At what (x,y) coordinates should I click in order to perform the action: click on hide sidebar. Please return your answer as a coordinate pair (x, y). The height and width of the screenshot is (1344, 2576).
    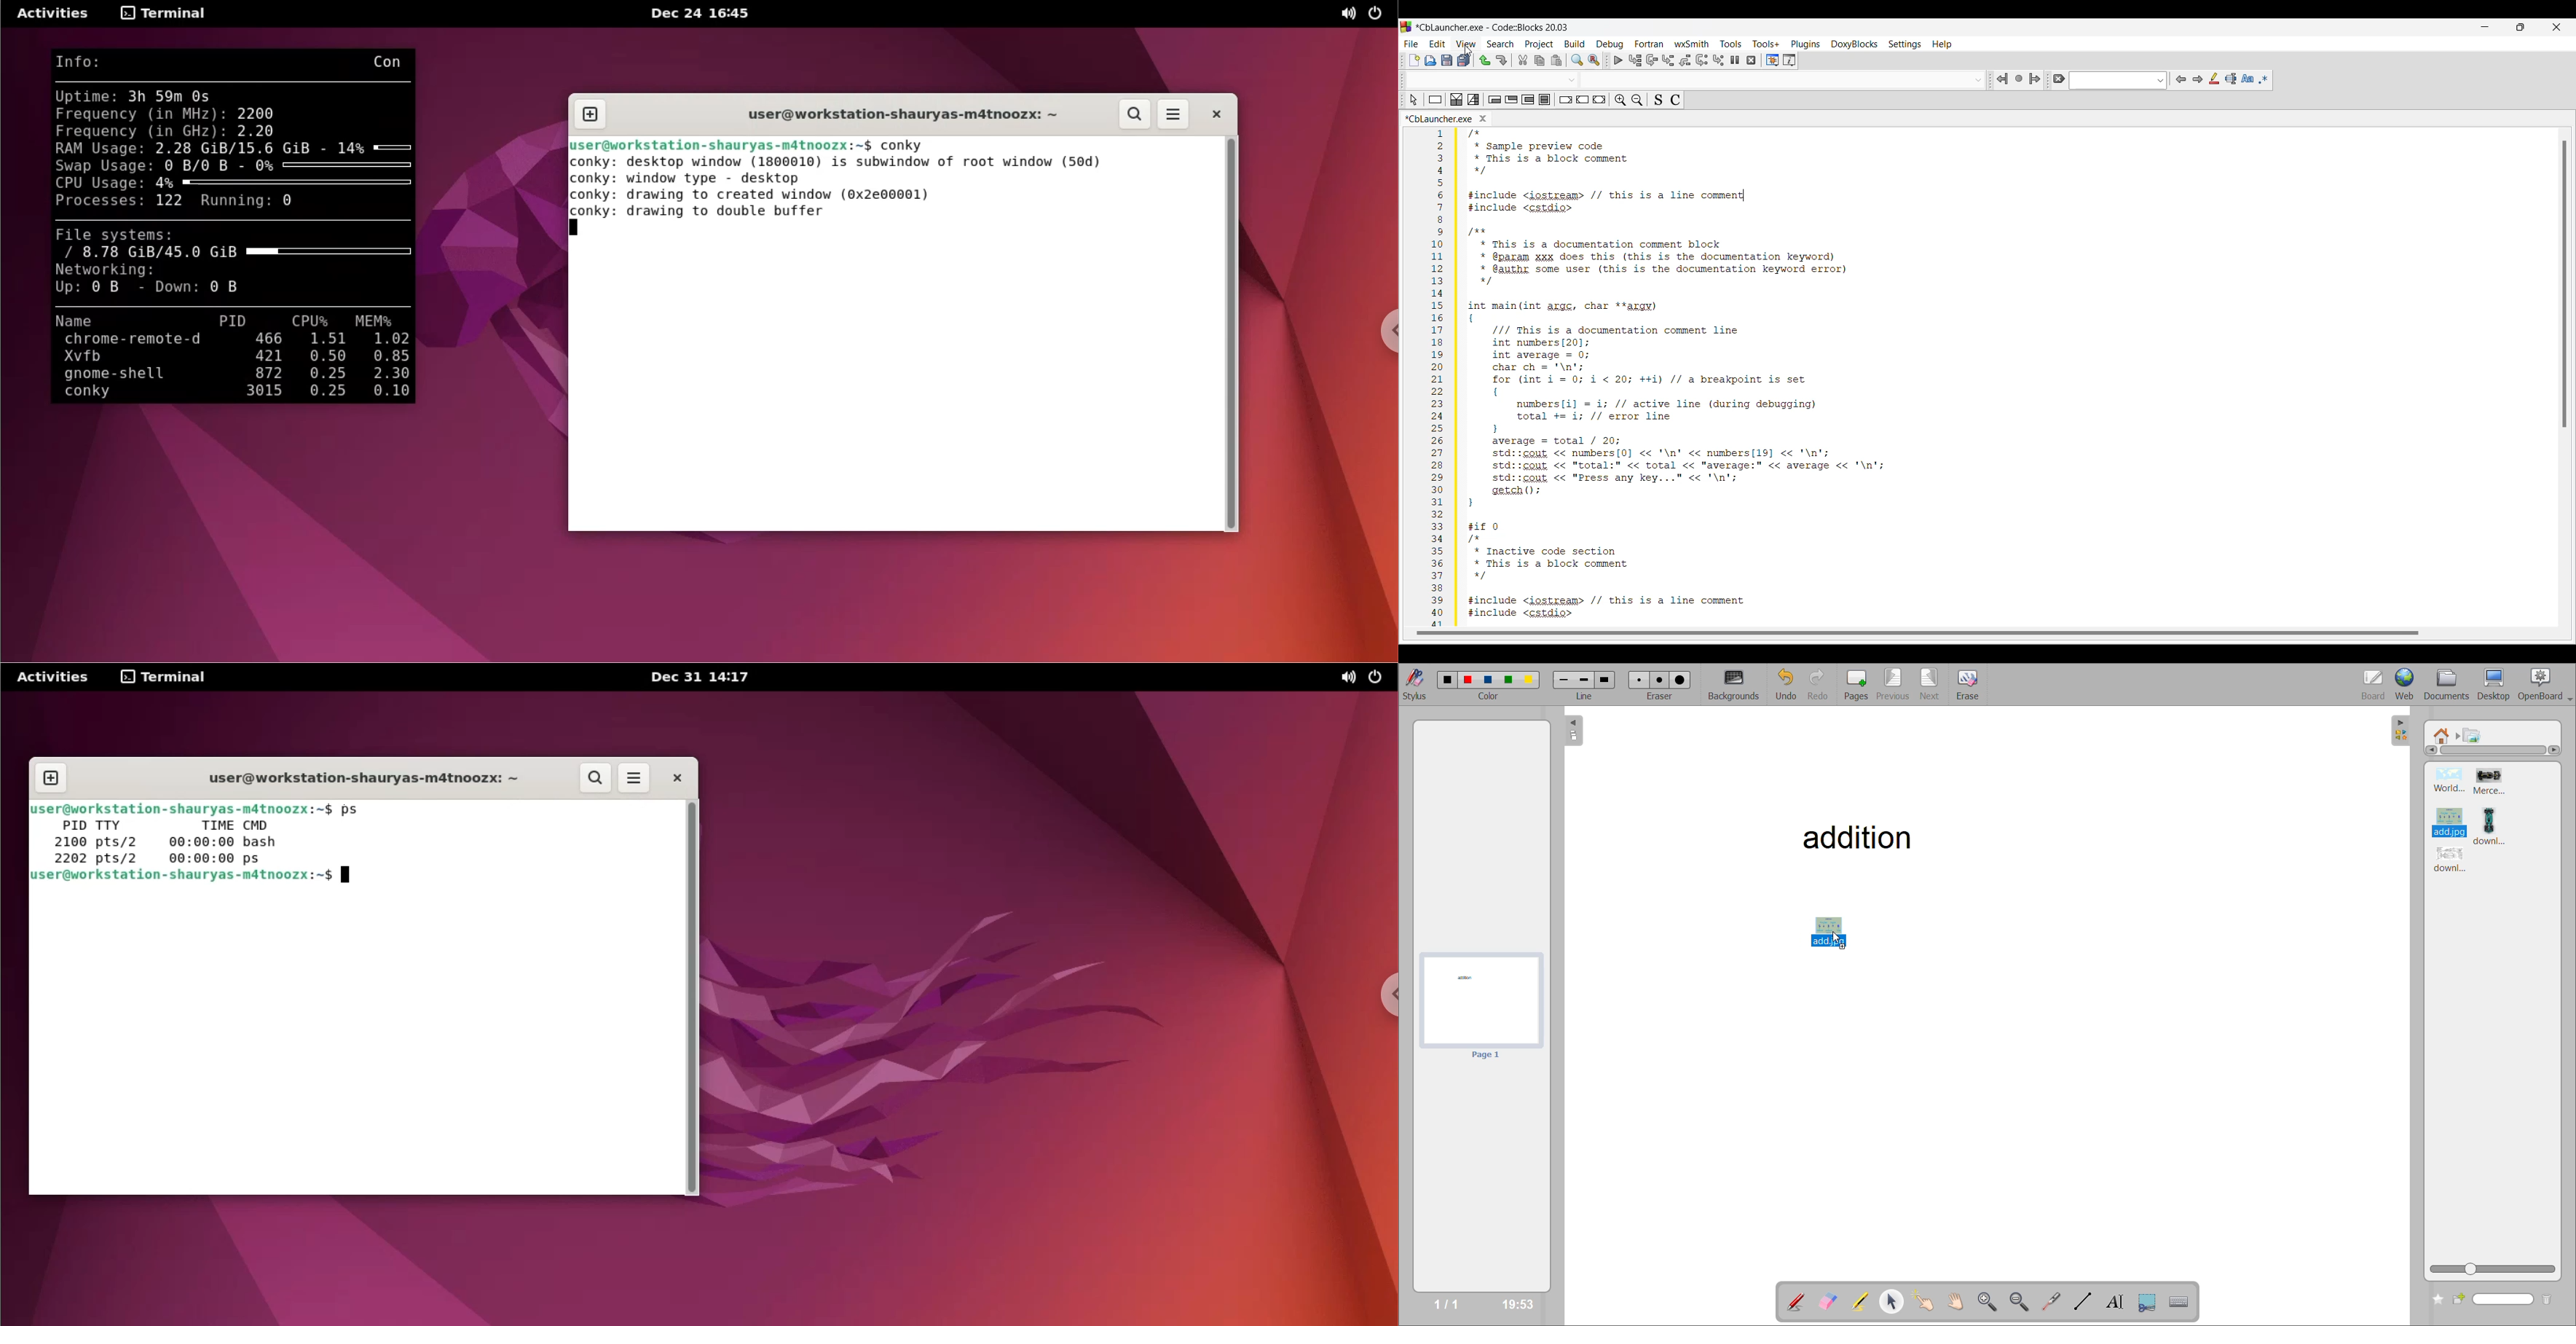
    Looking at the image, I should click on (2402, 732).